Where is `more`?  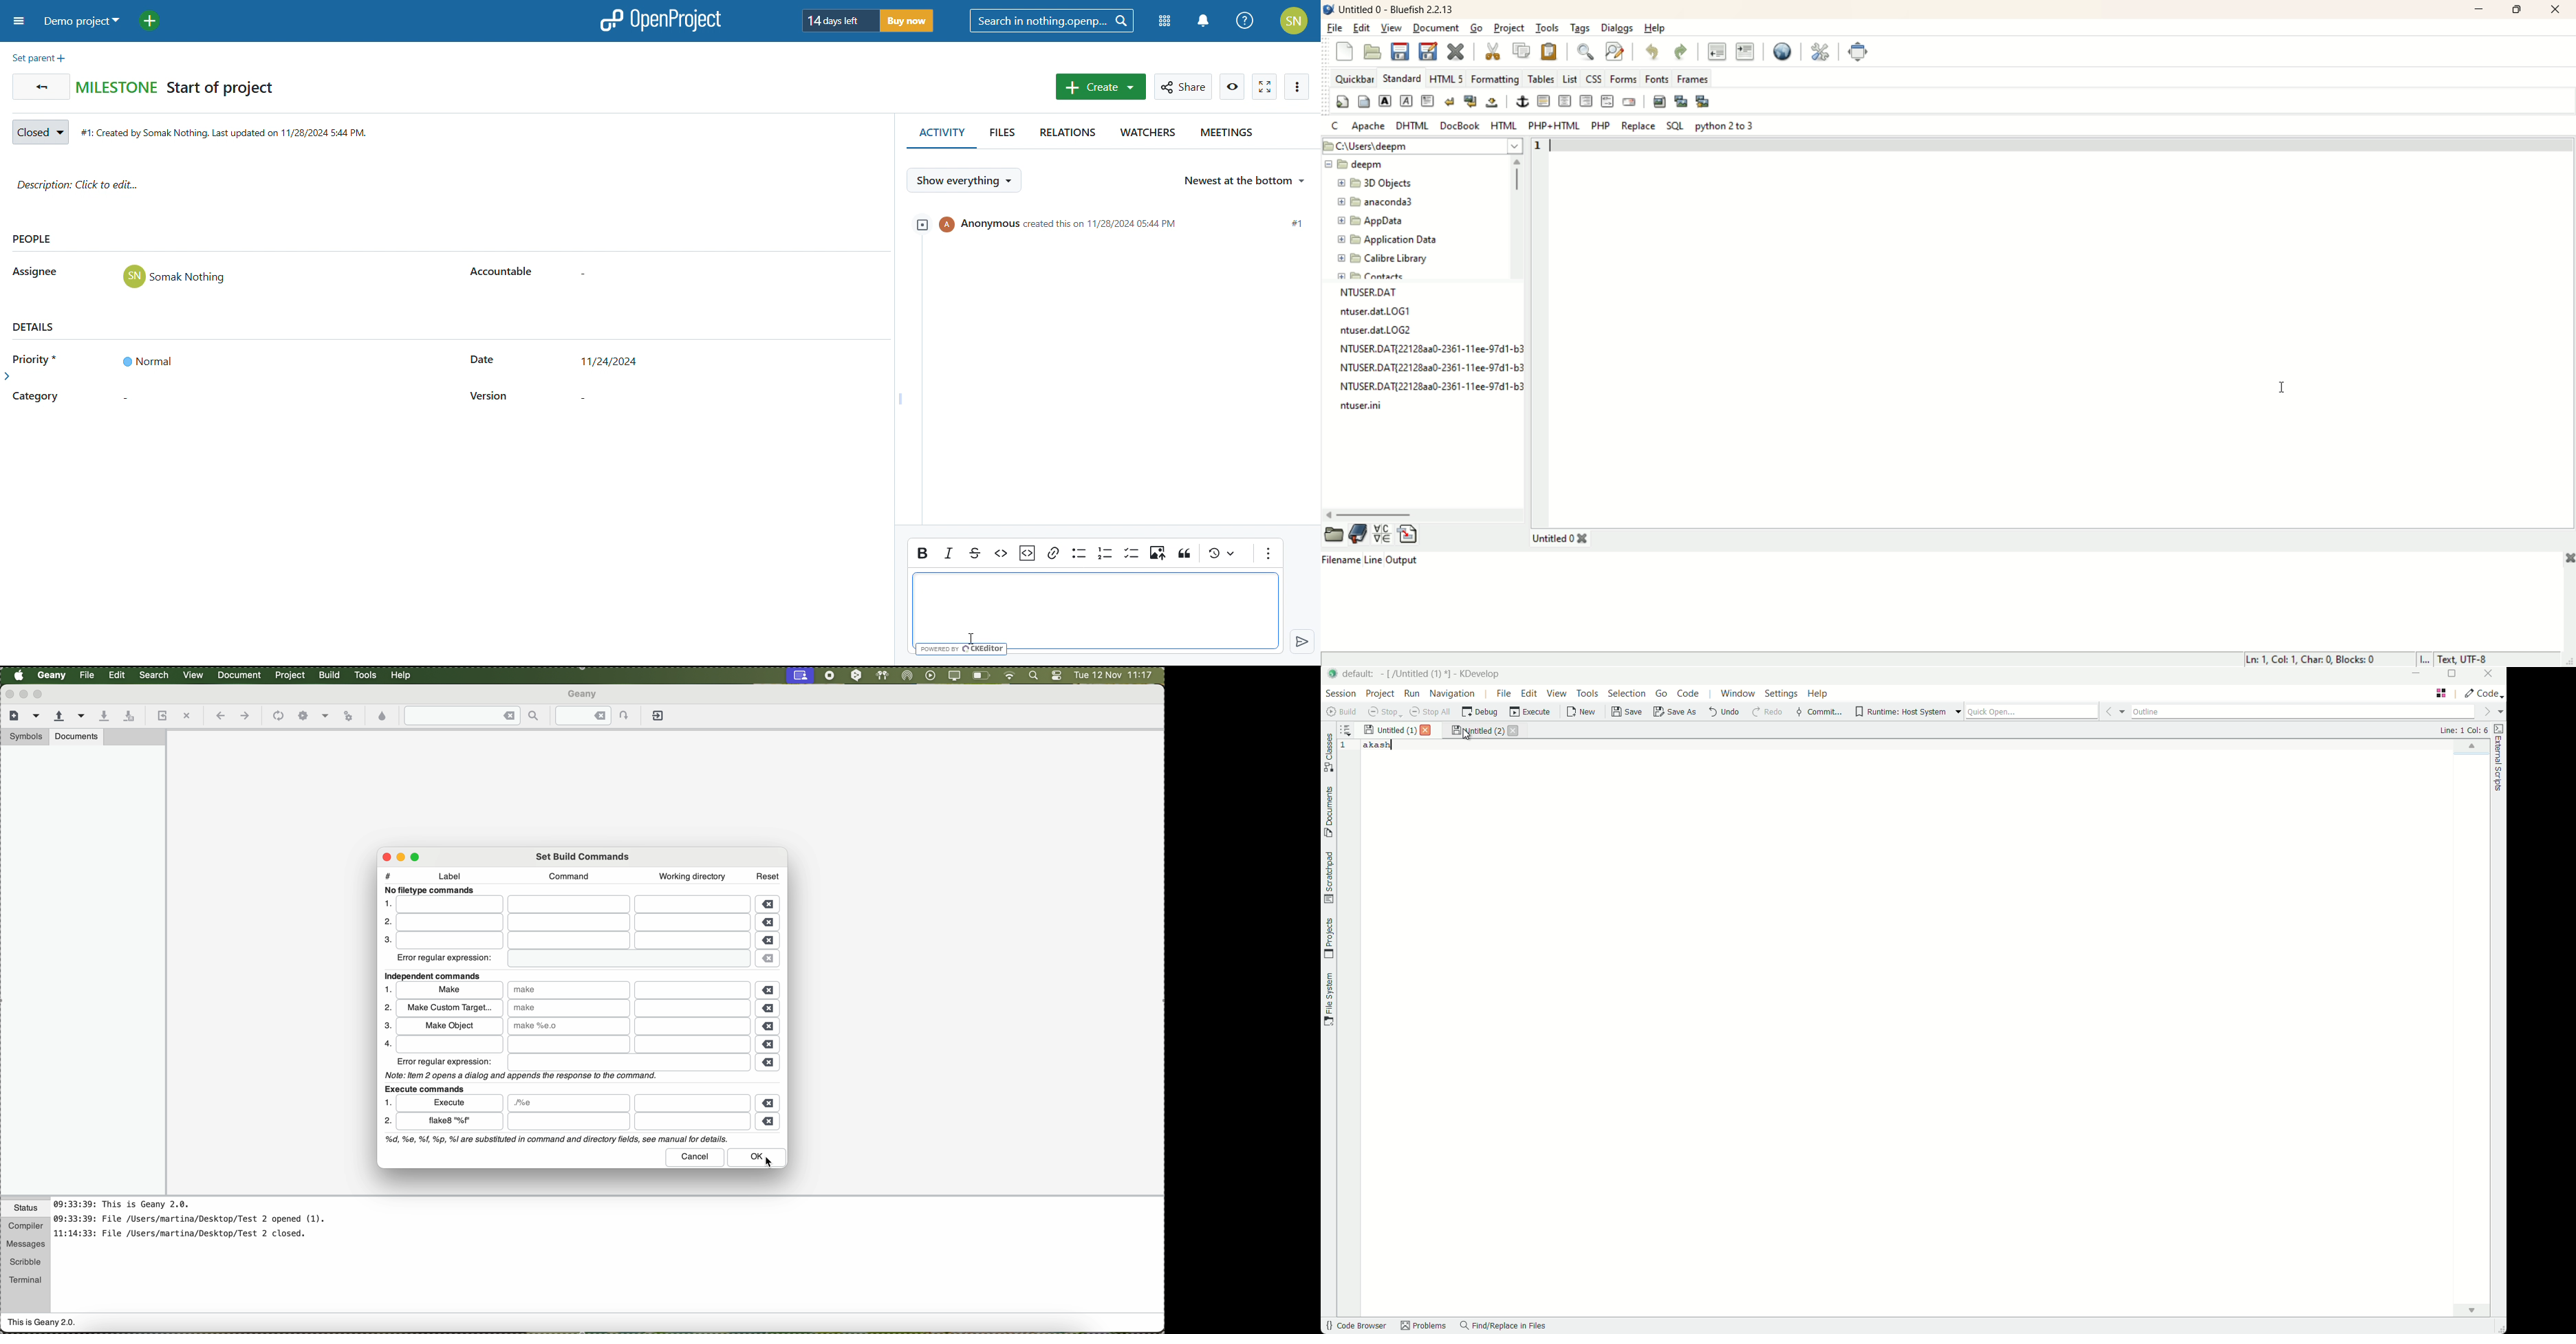 more is located at coordinates (1297, 87).